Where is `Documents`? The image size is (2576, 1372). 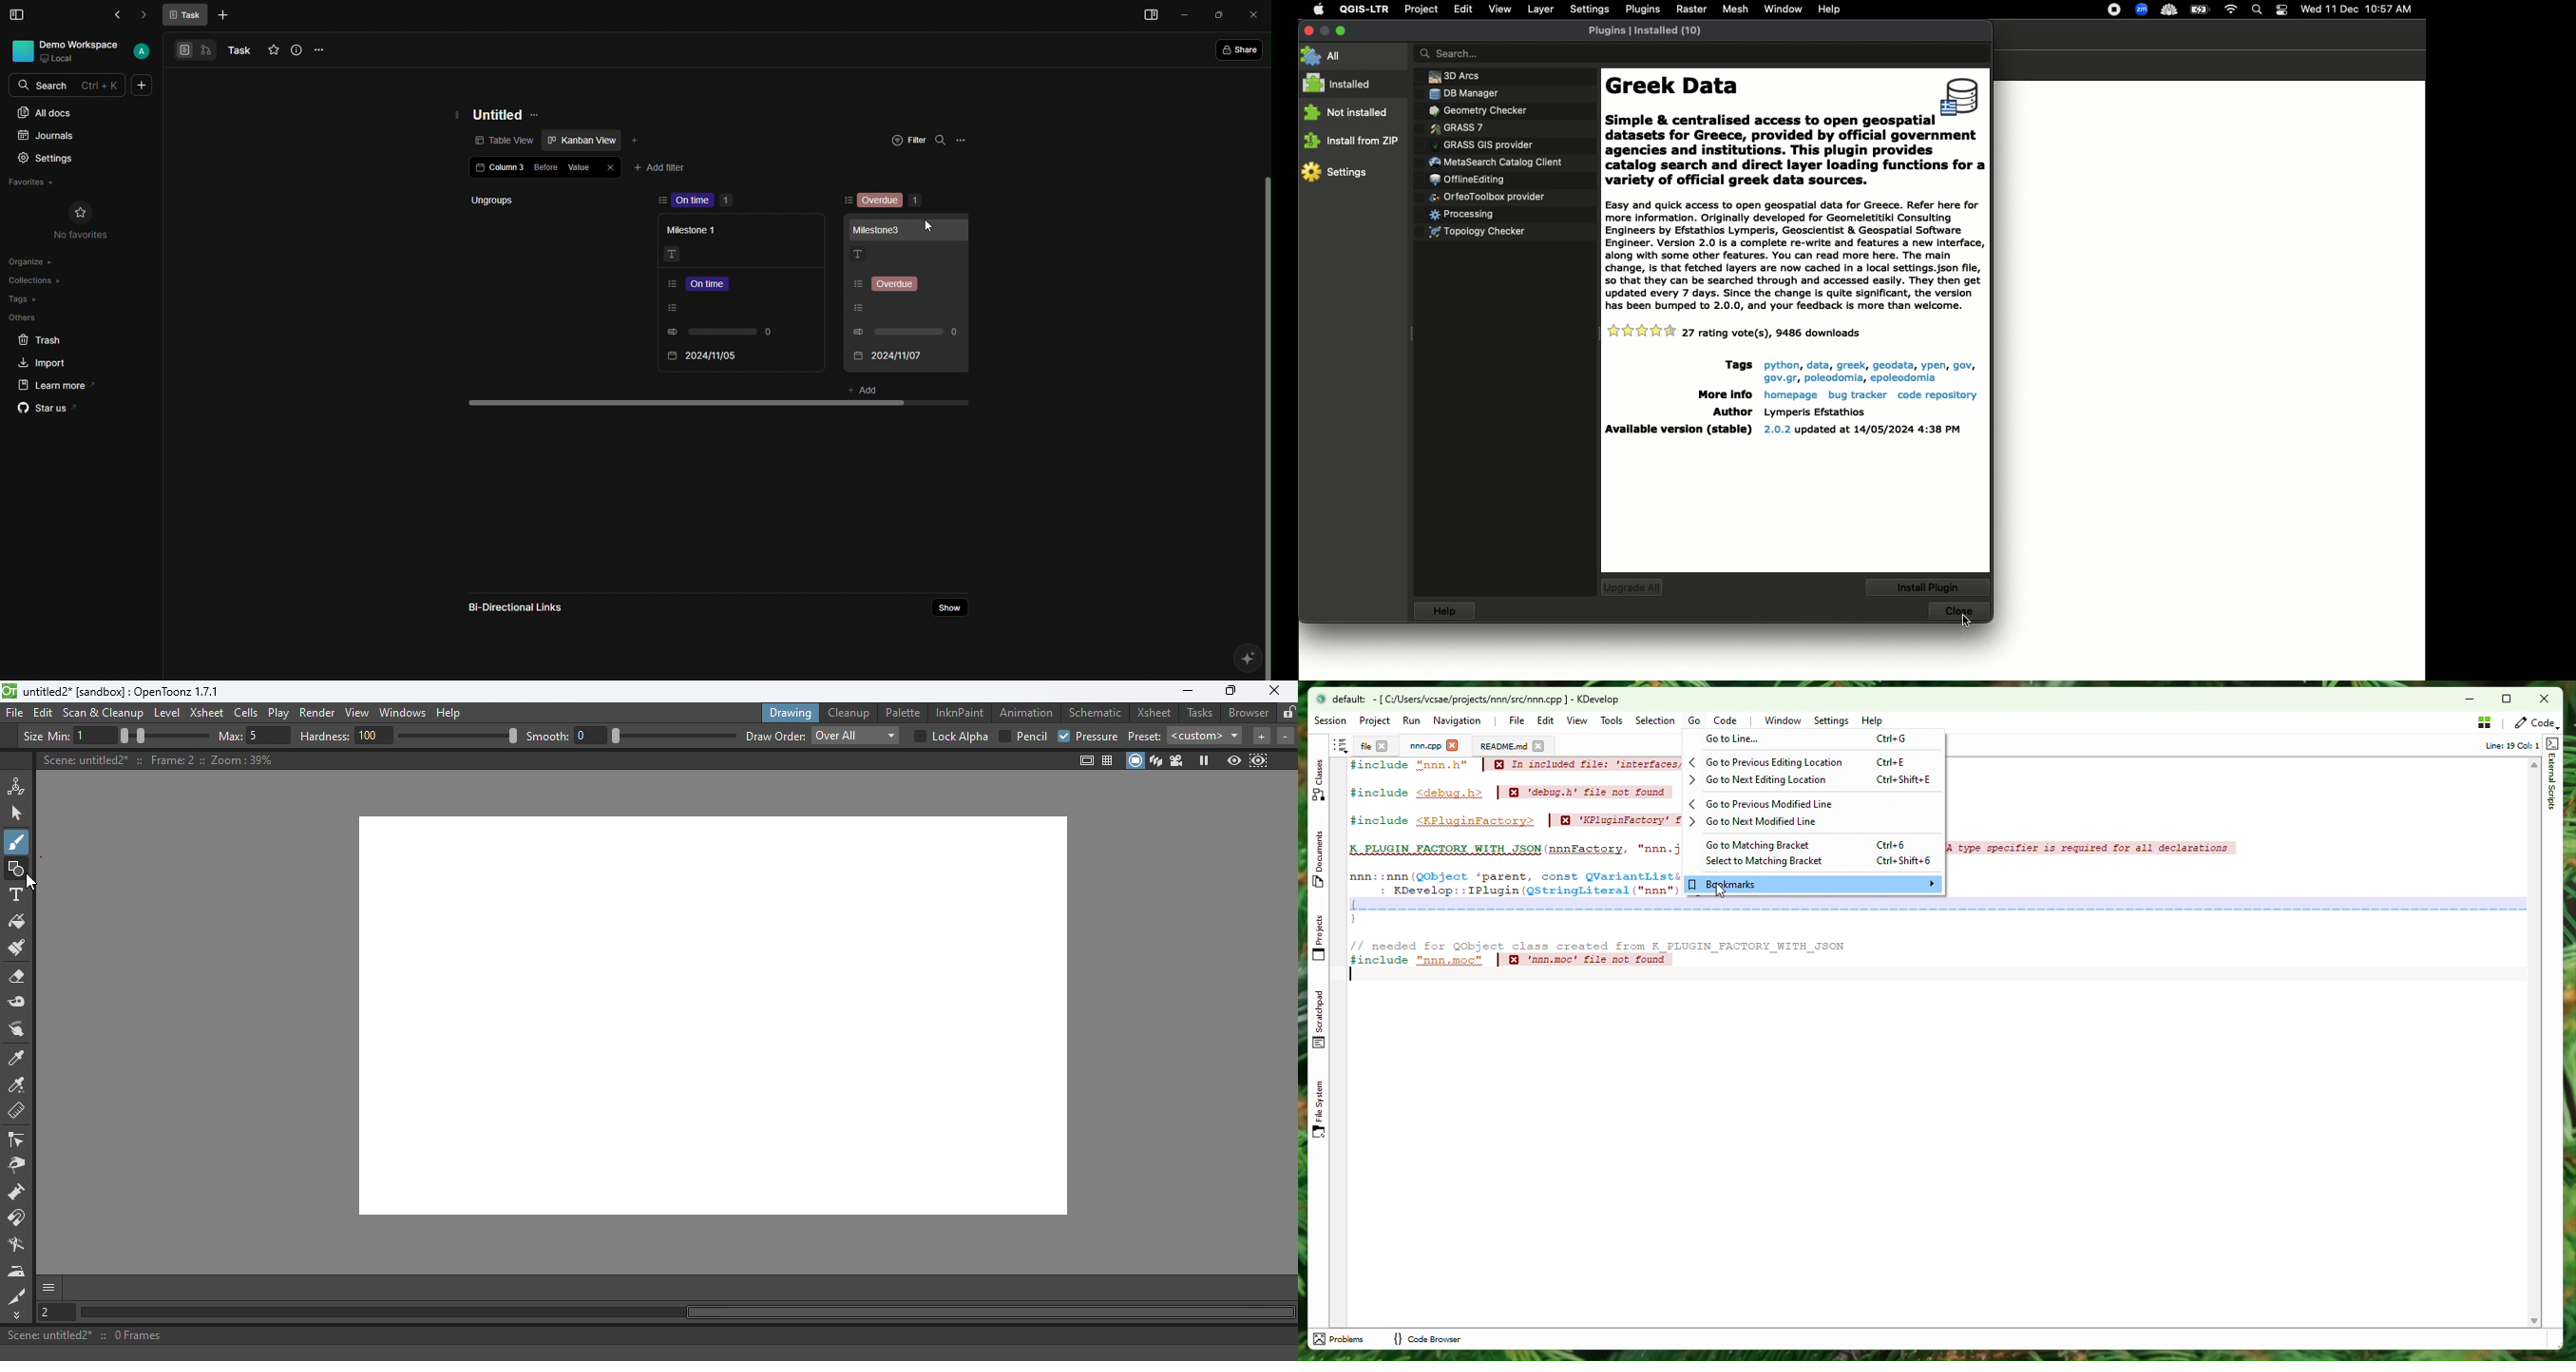
Documents is located at coordinates (1321, 863).